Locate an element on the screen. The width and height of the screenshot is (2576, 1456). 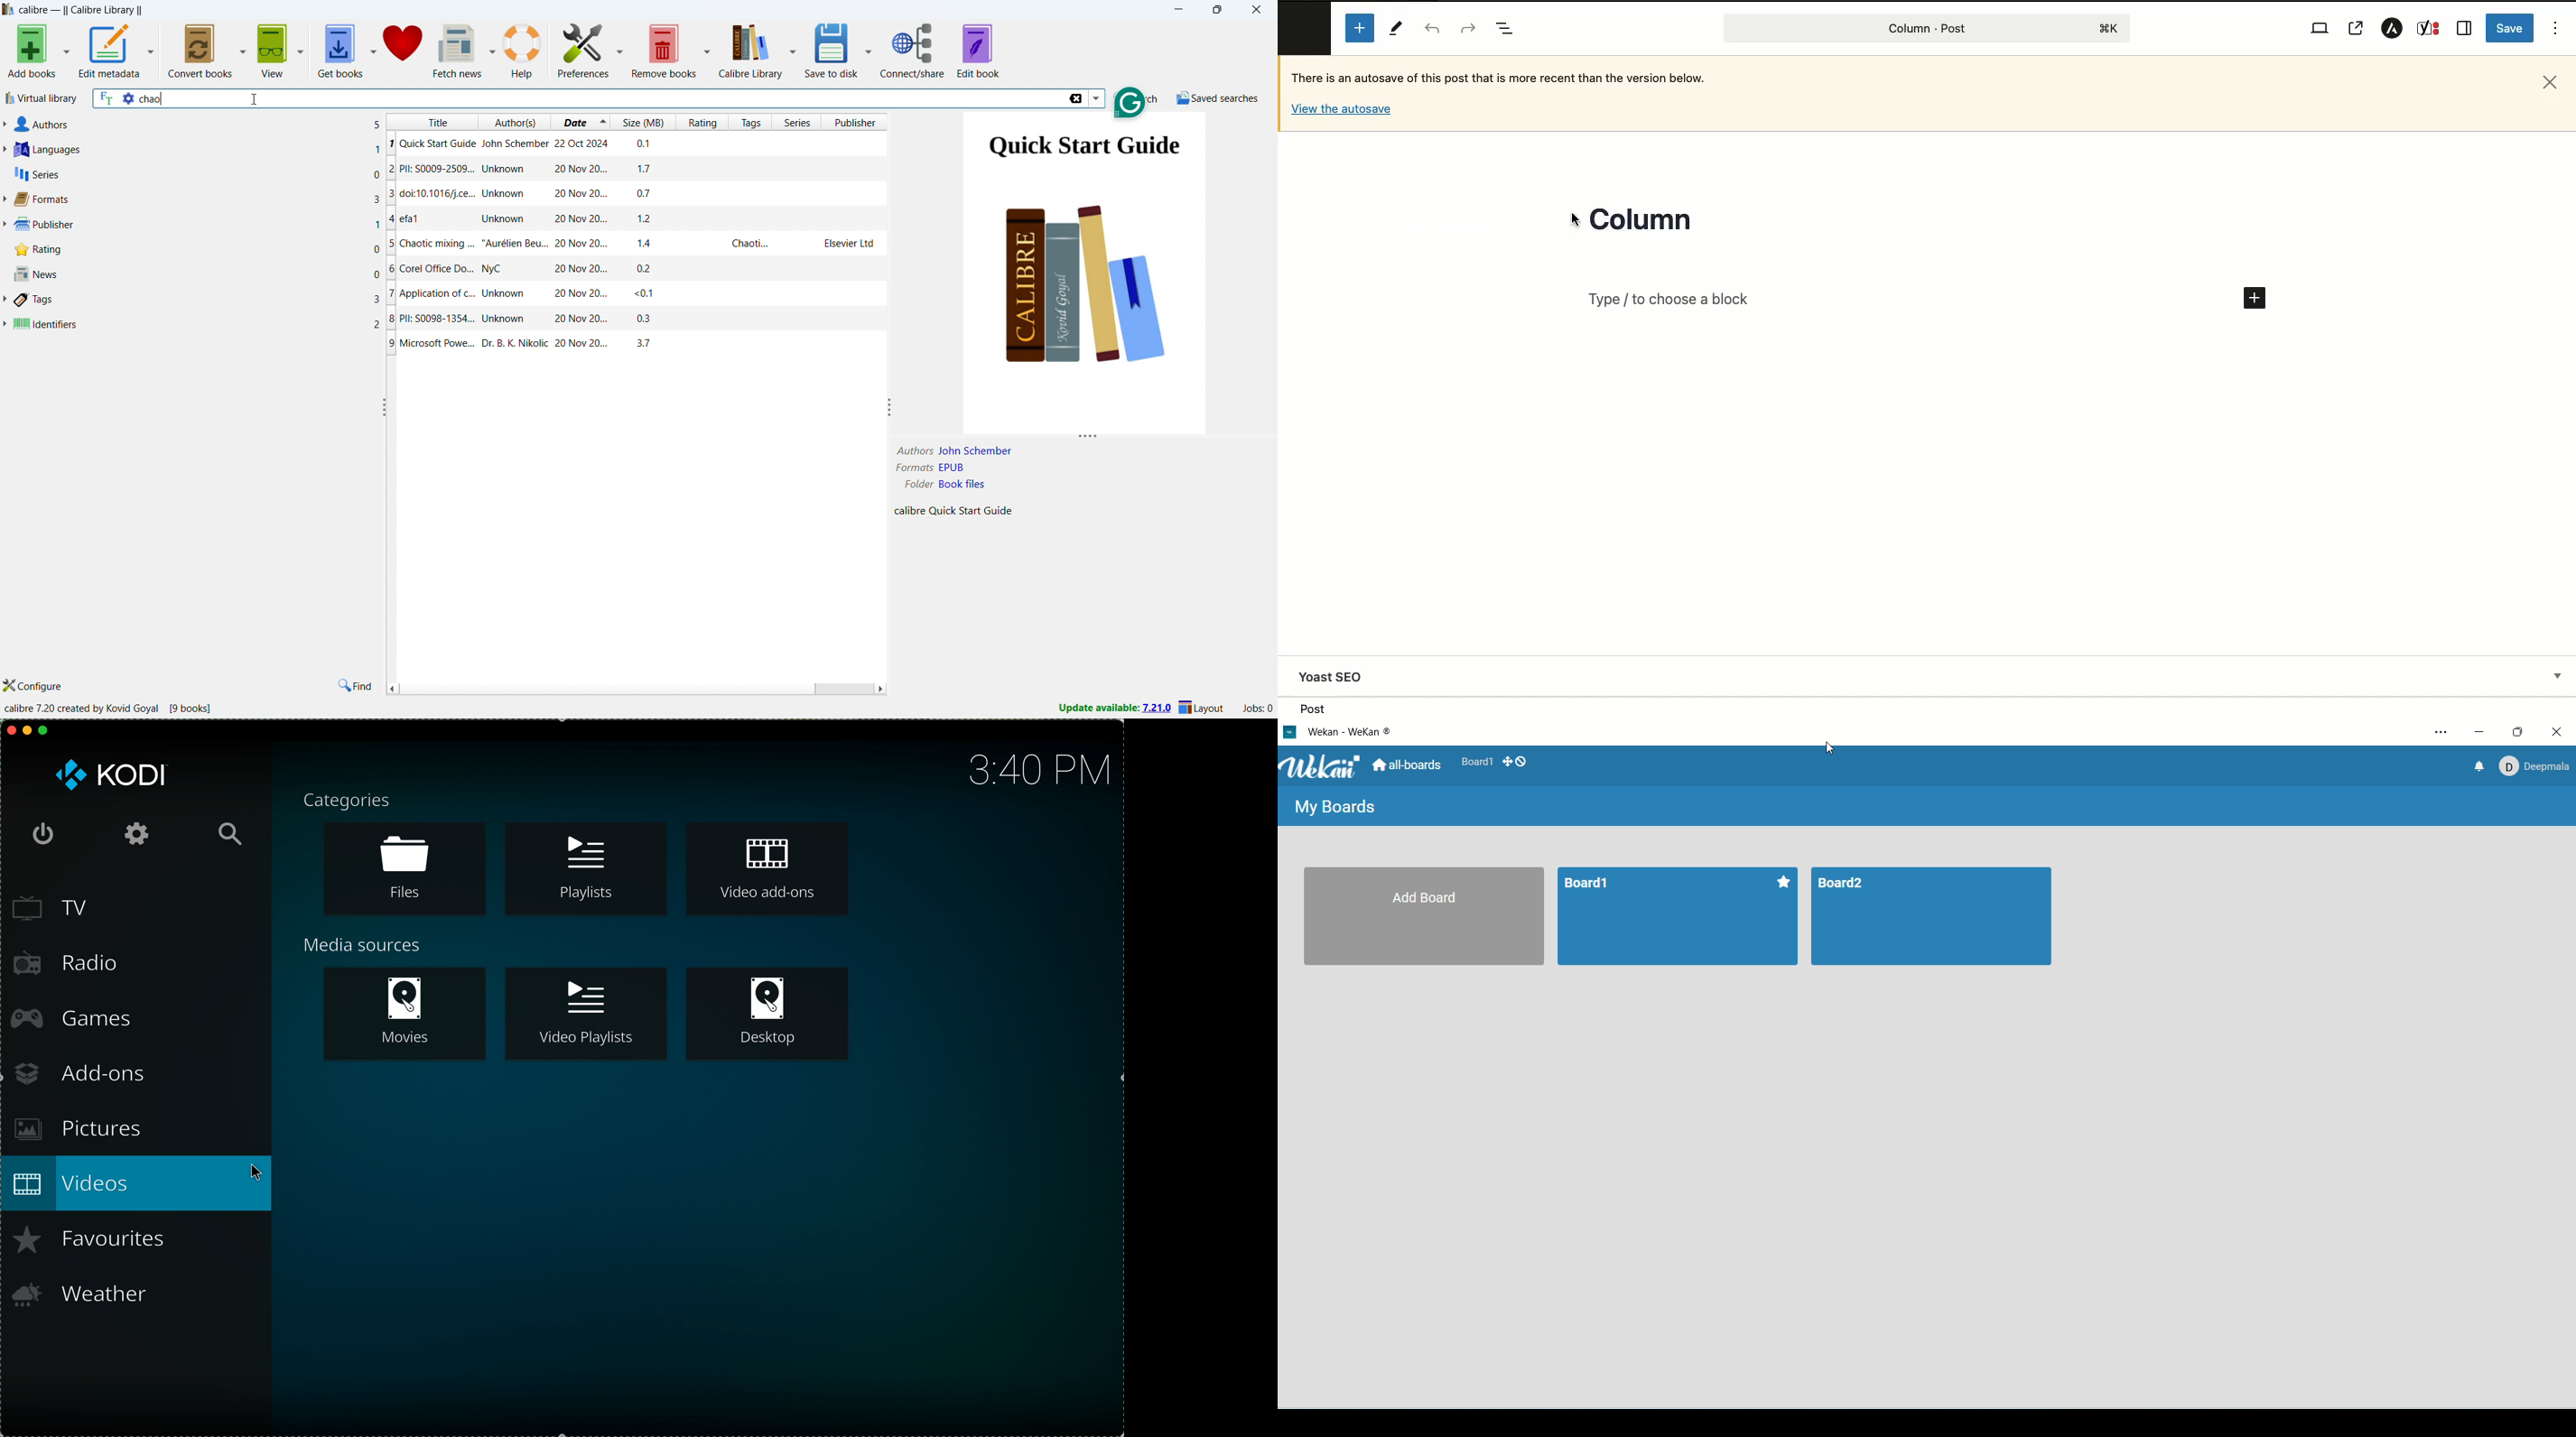
Chaotic mixing ... is located at coordinates (636, 244).